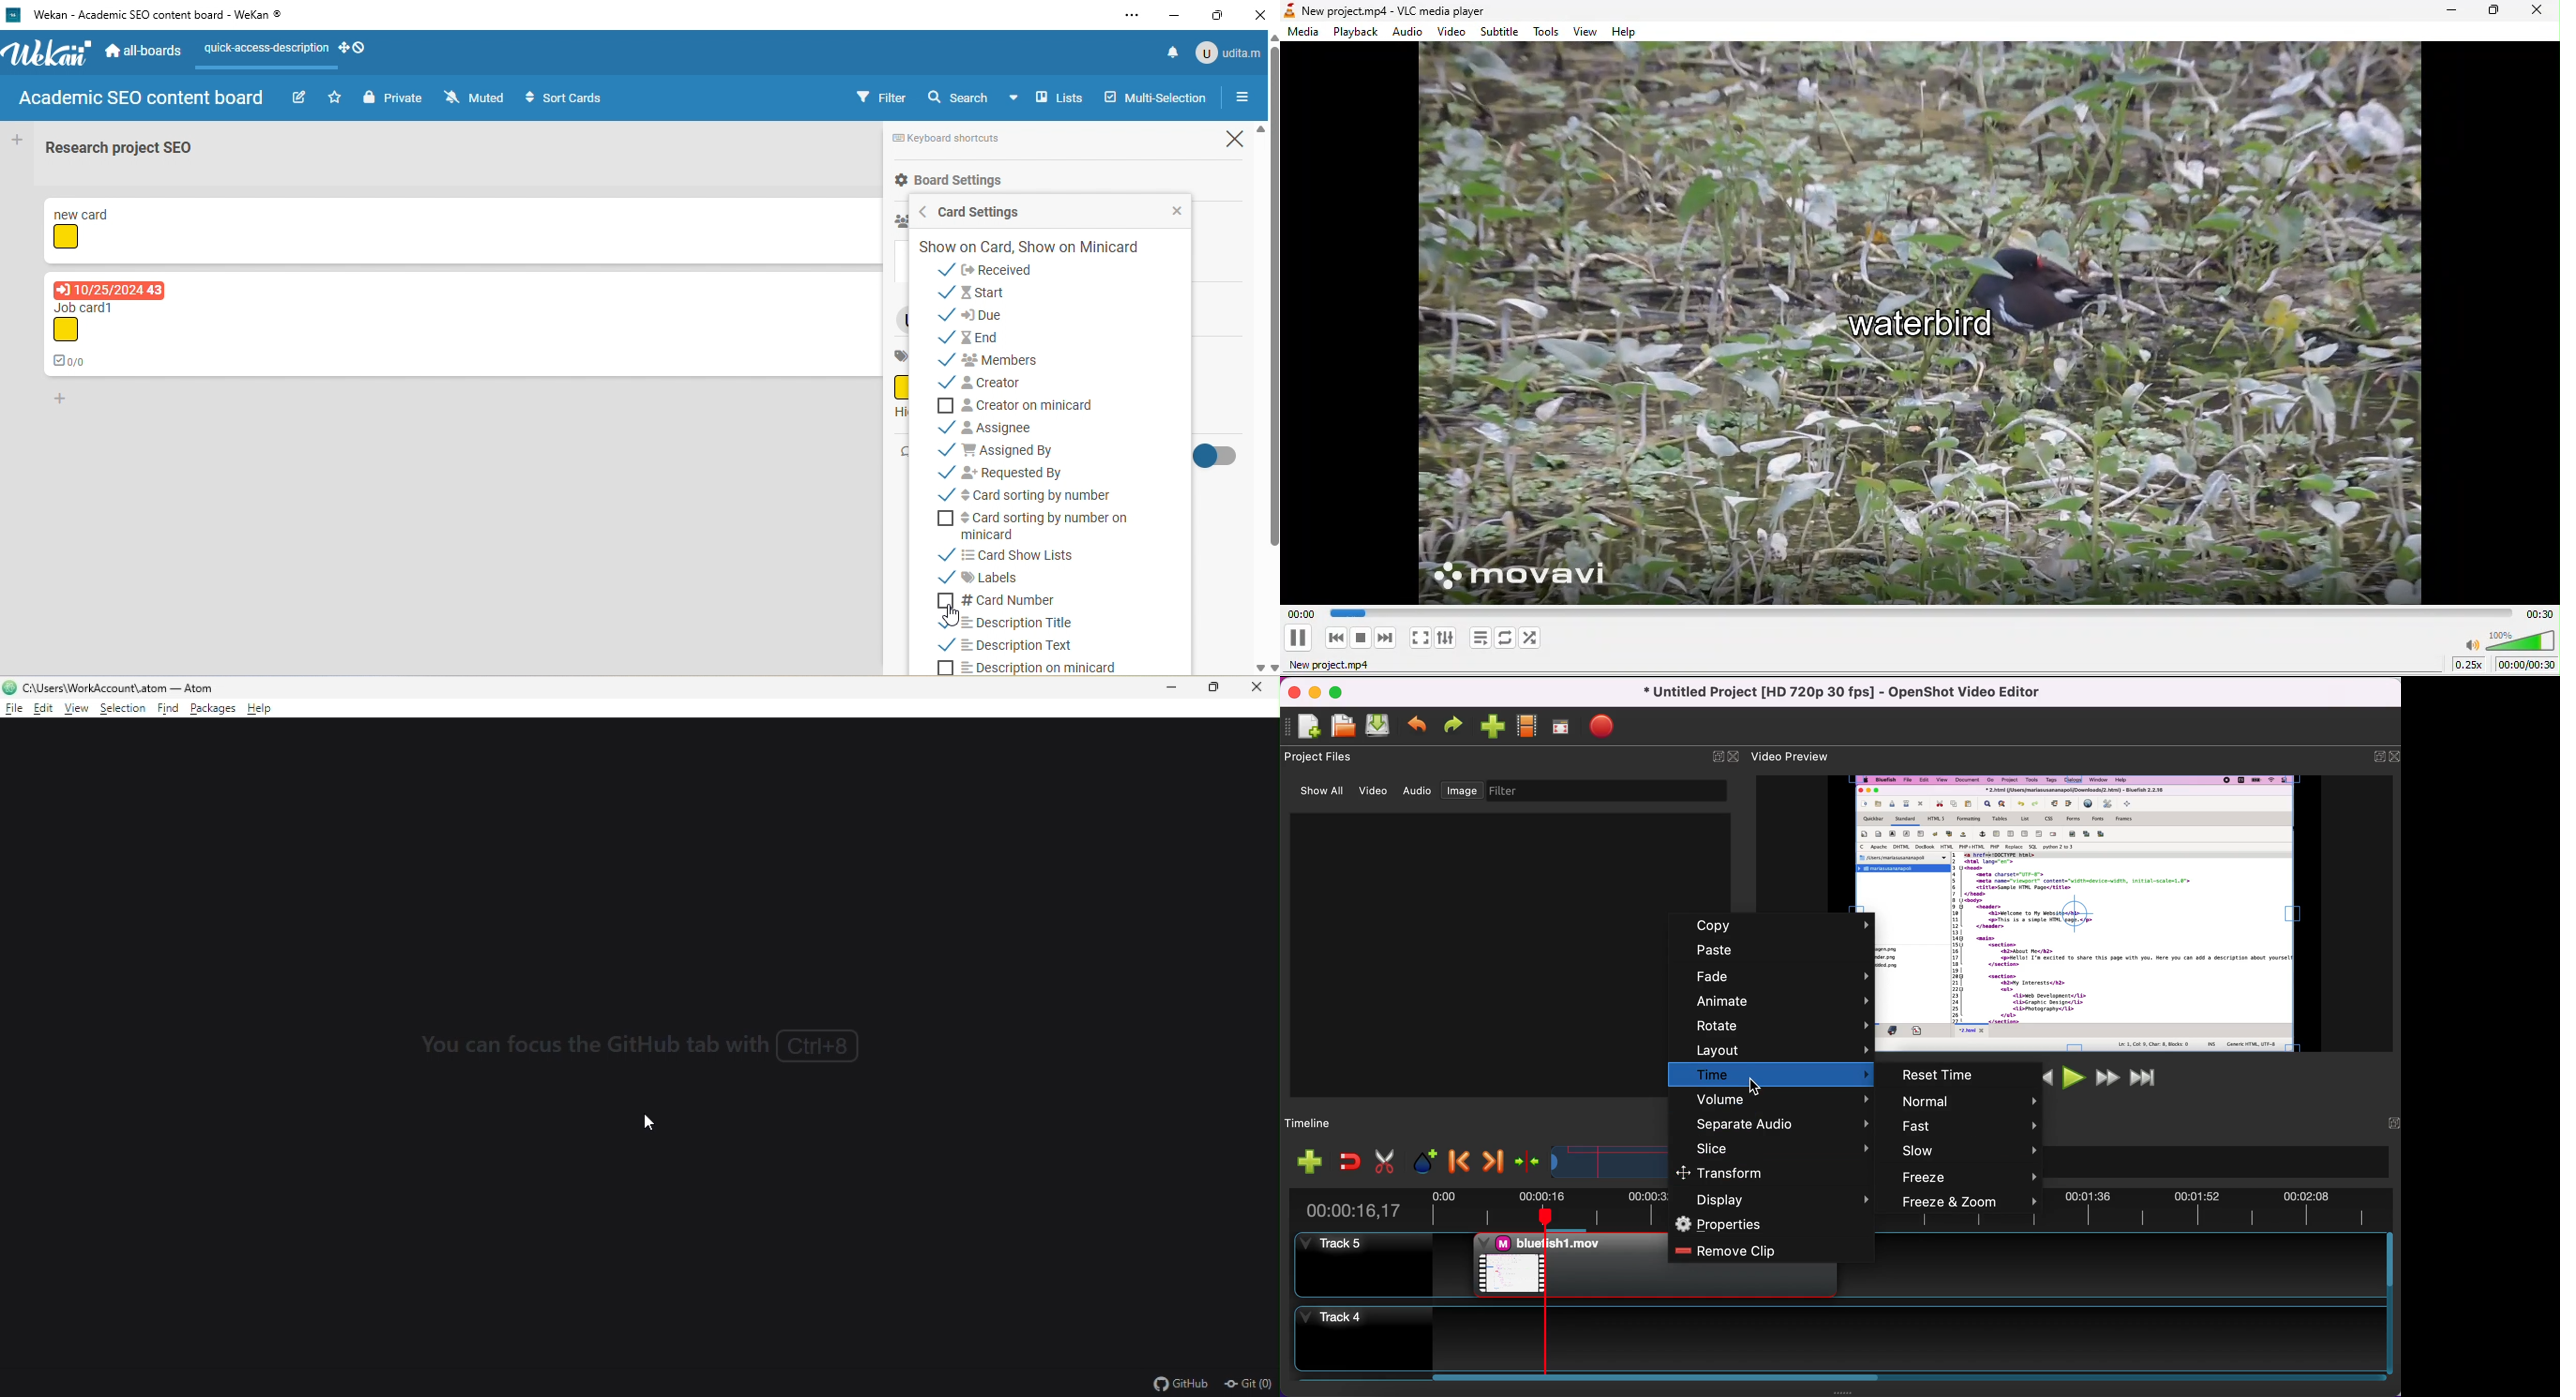  I want to click on animate, so click(1769, 1001).